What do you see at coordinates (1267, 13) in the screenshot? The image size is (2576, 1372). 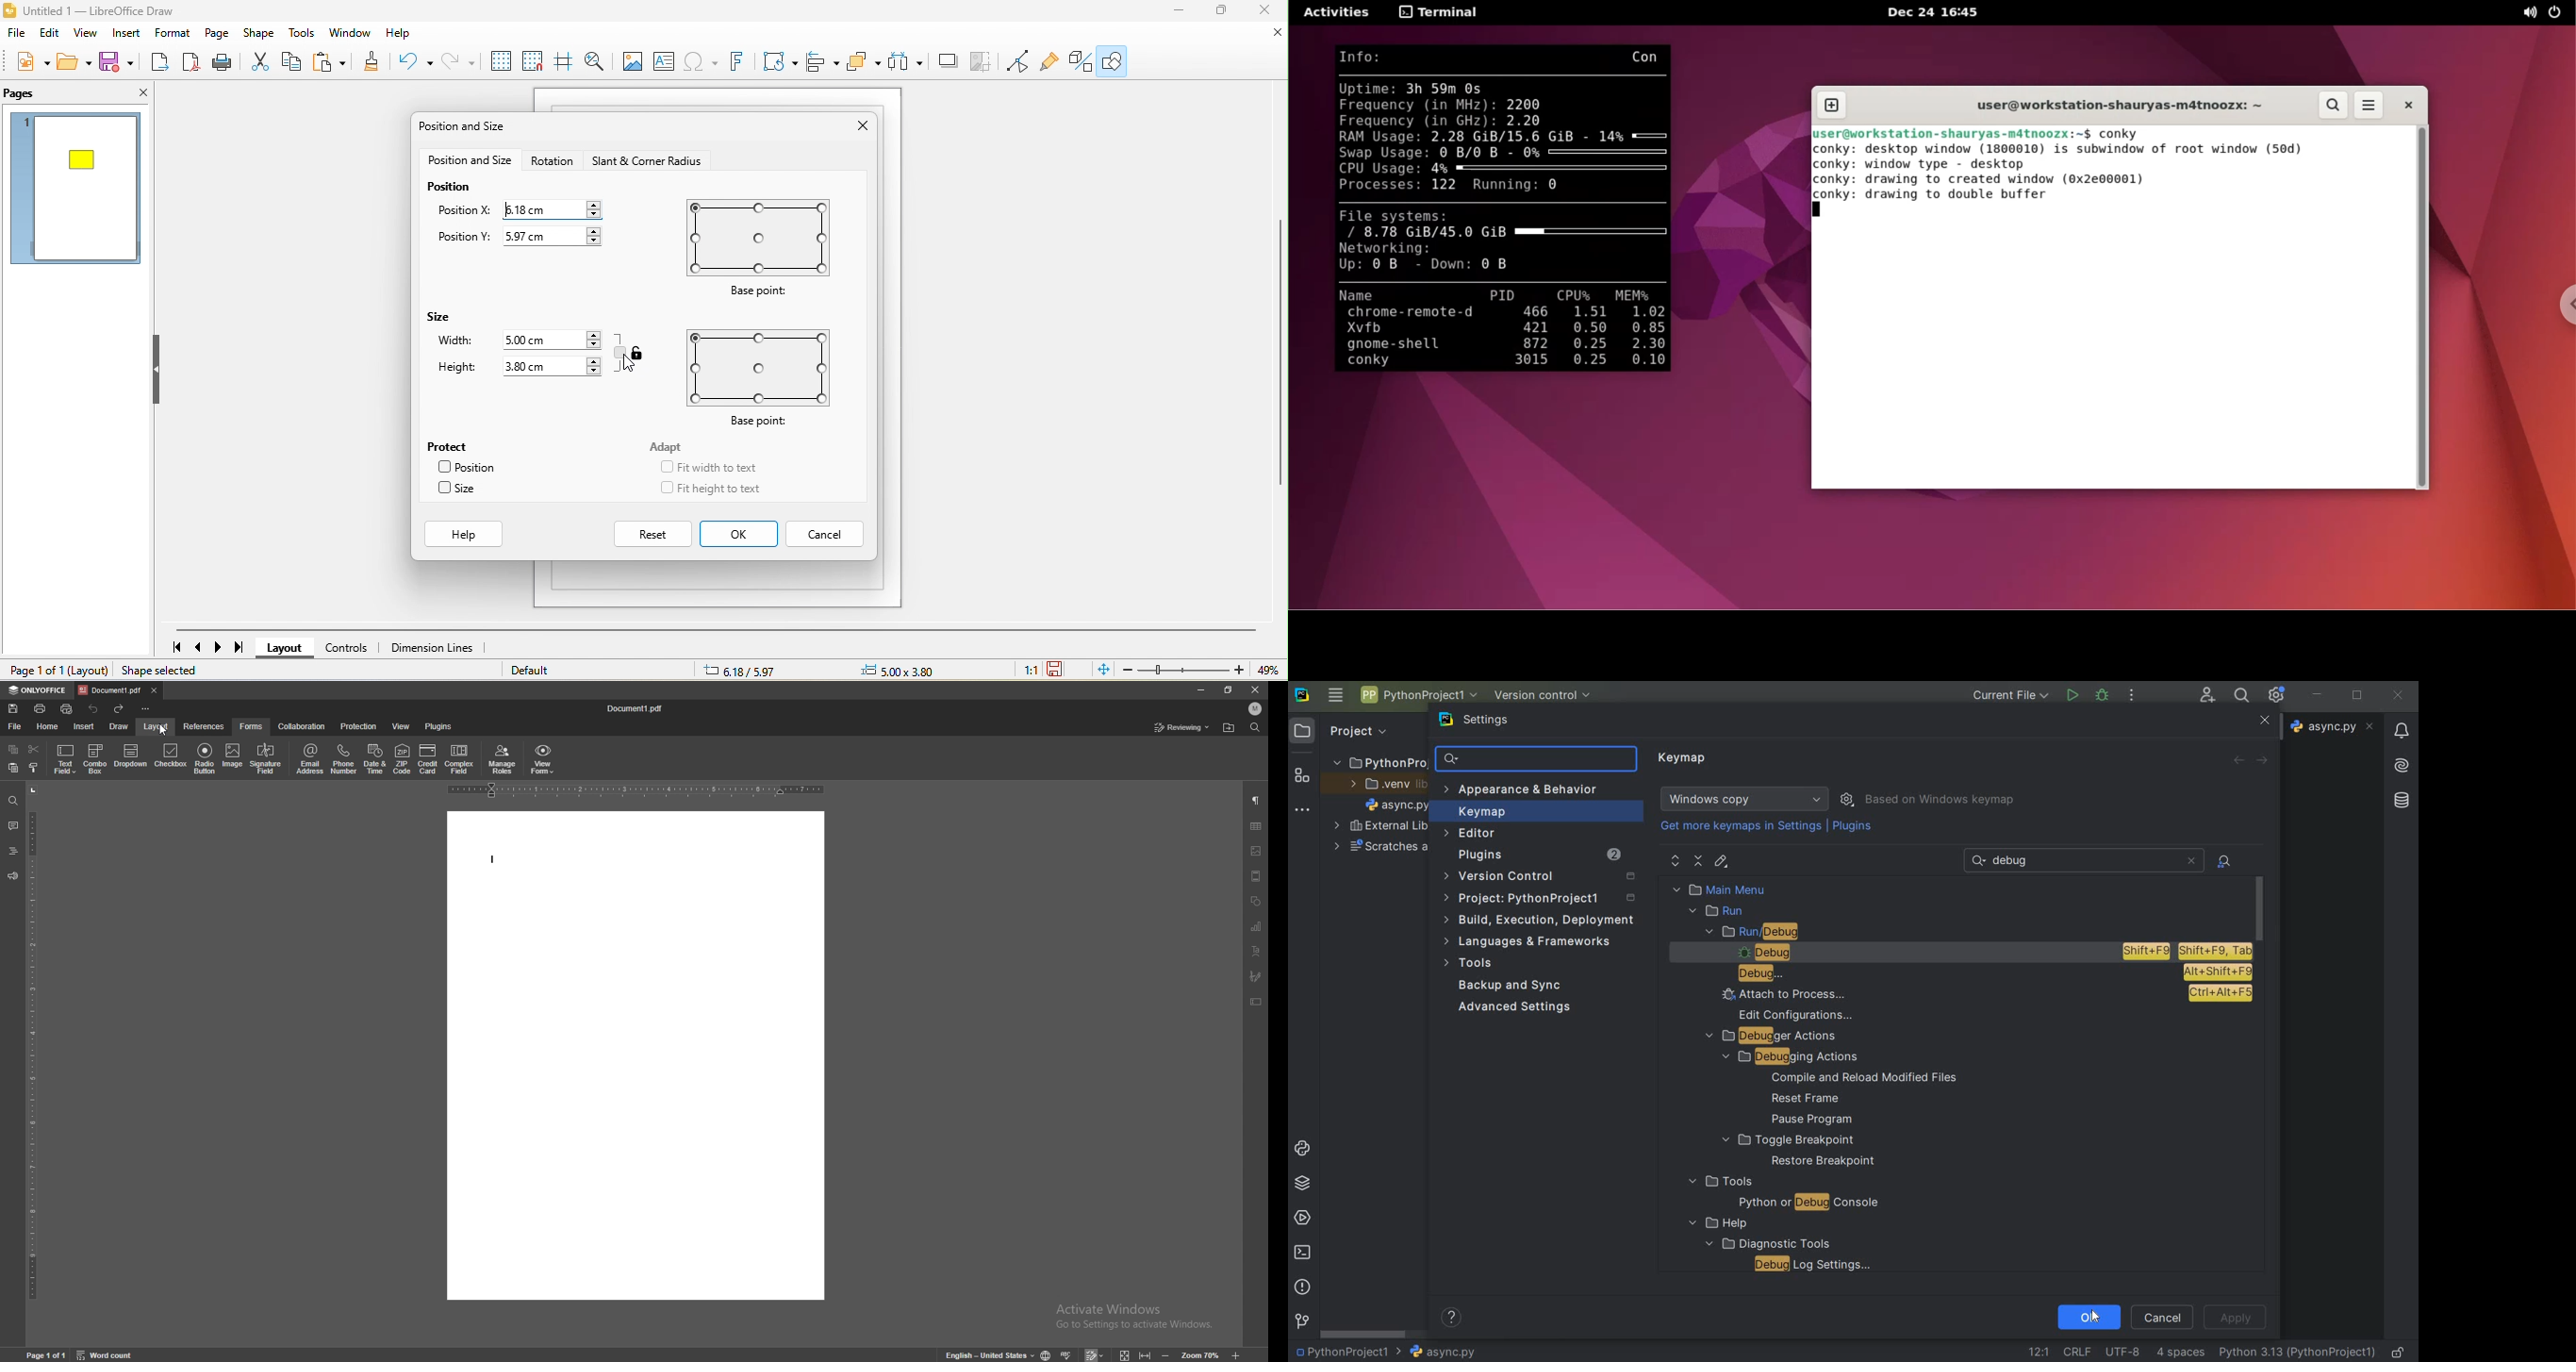 I see `close` at bounding box center [1267, 13].